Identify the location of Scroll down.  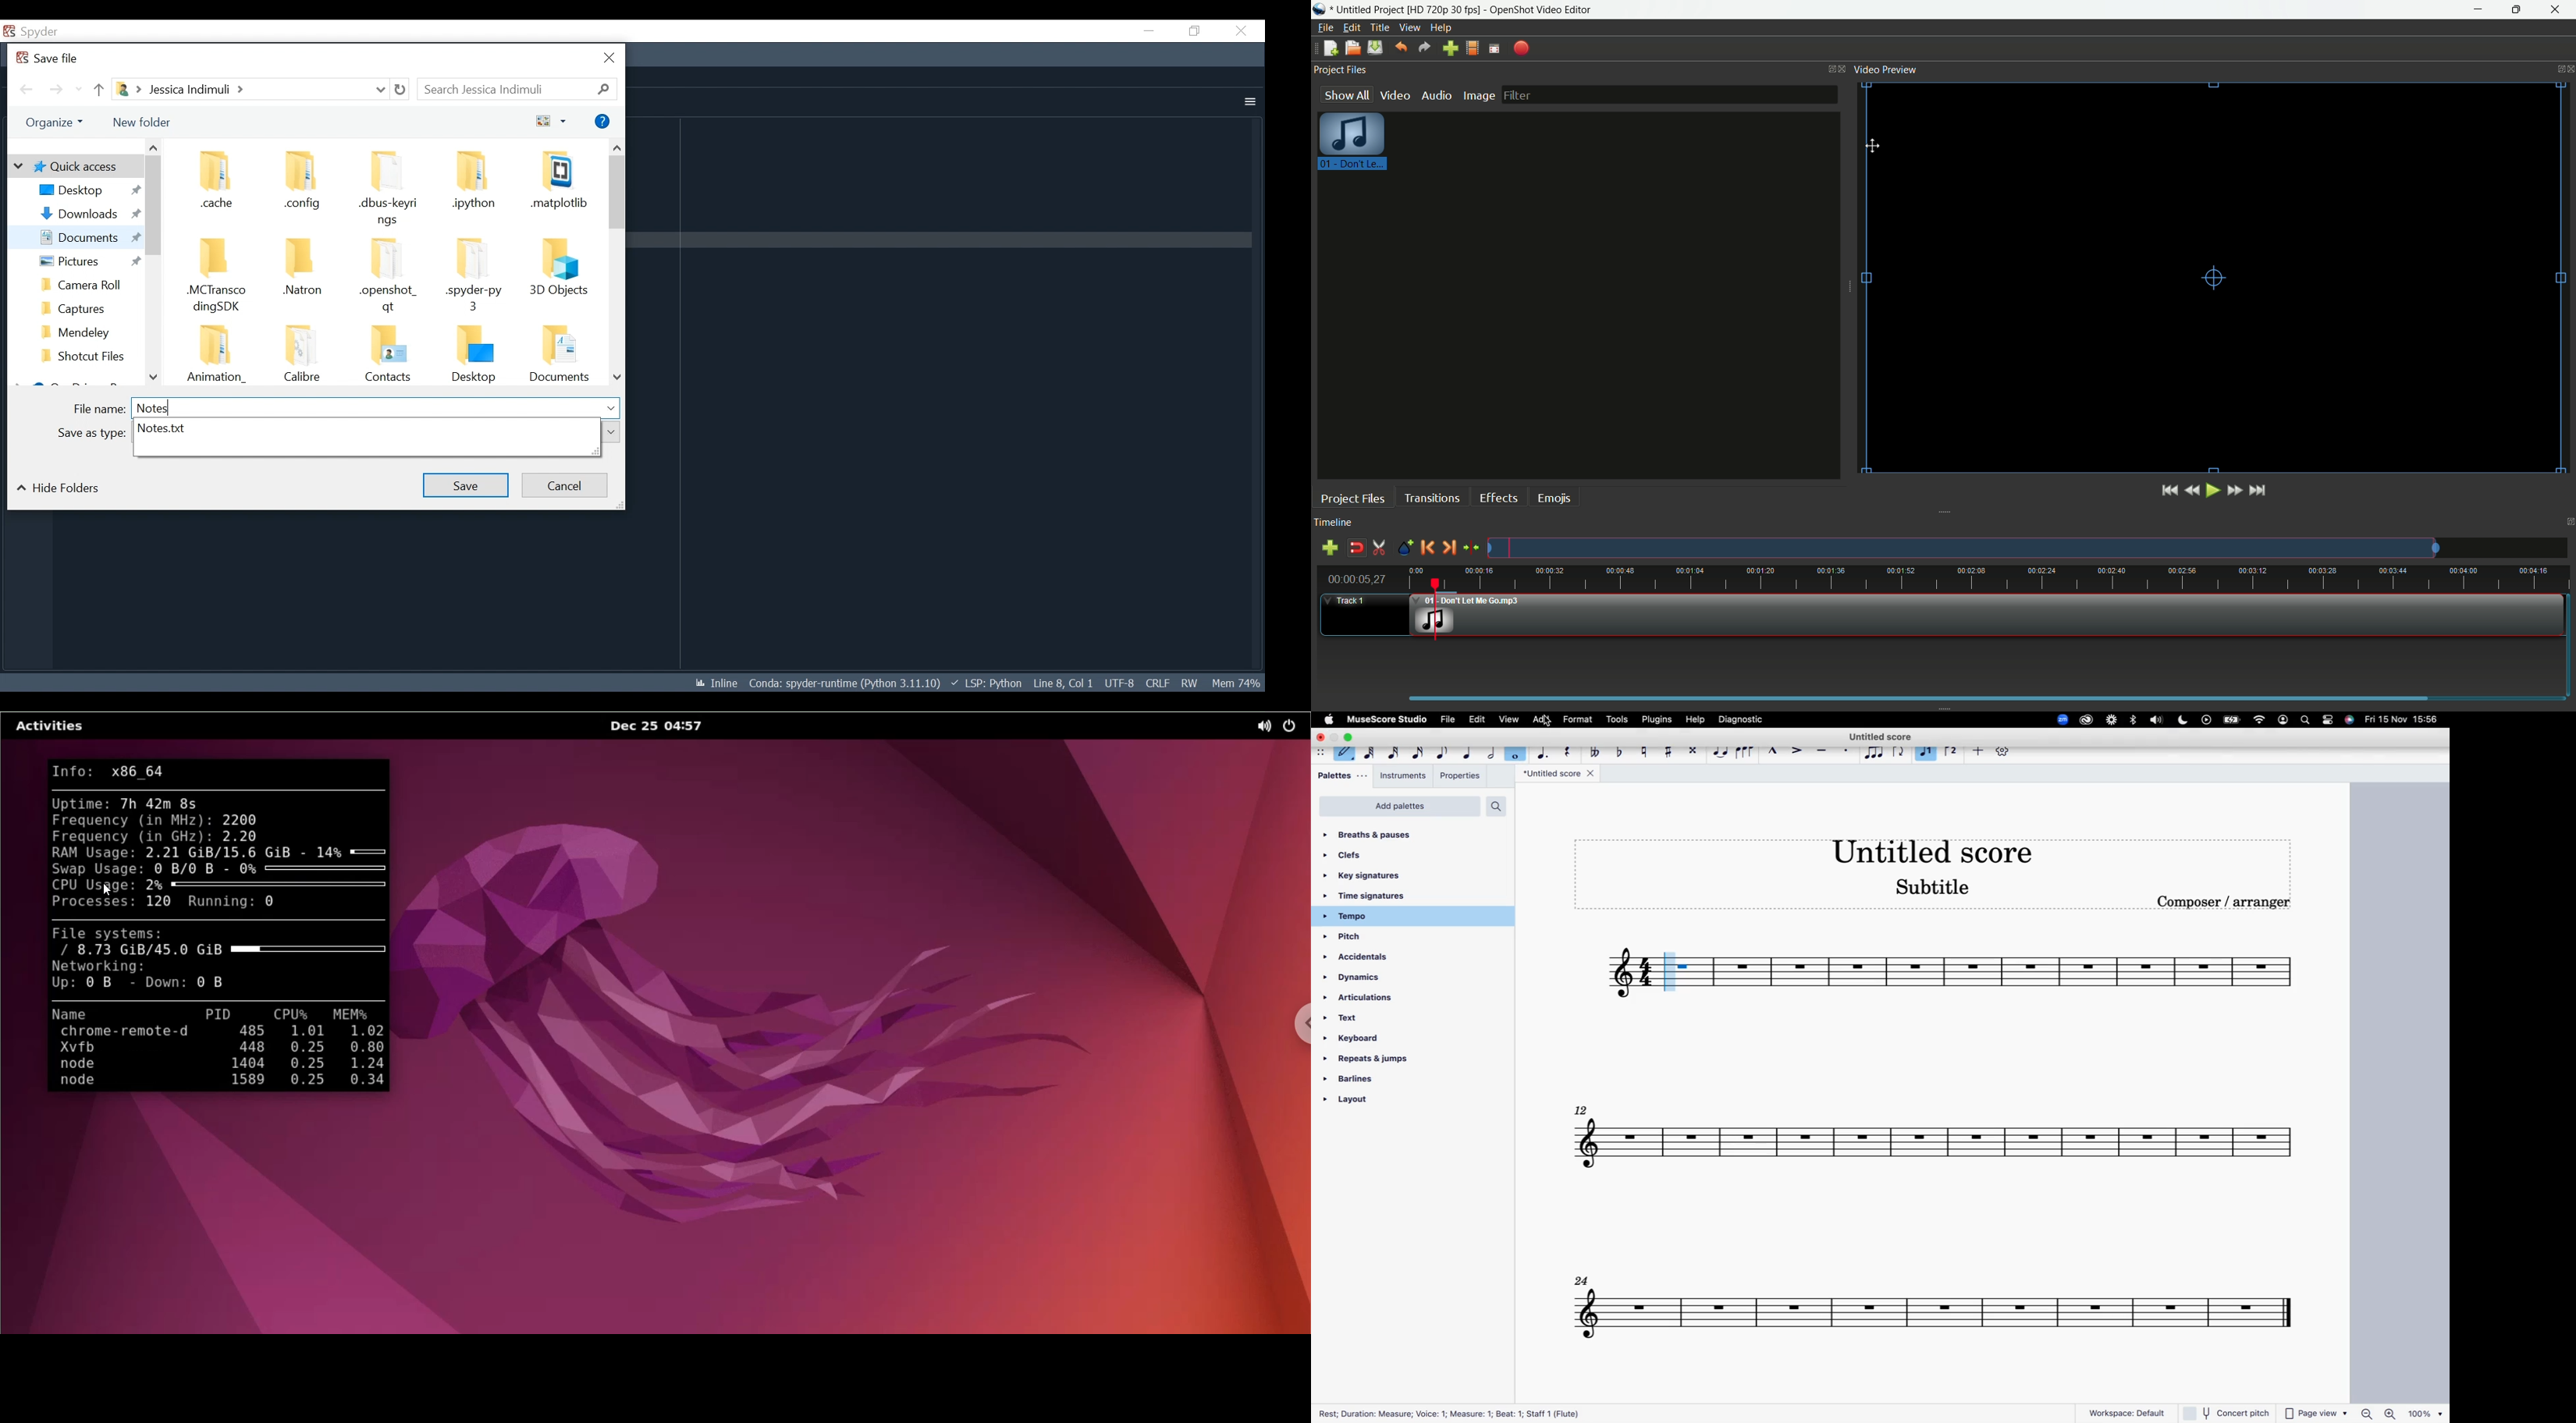
(618, 376).